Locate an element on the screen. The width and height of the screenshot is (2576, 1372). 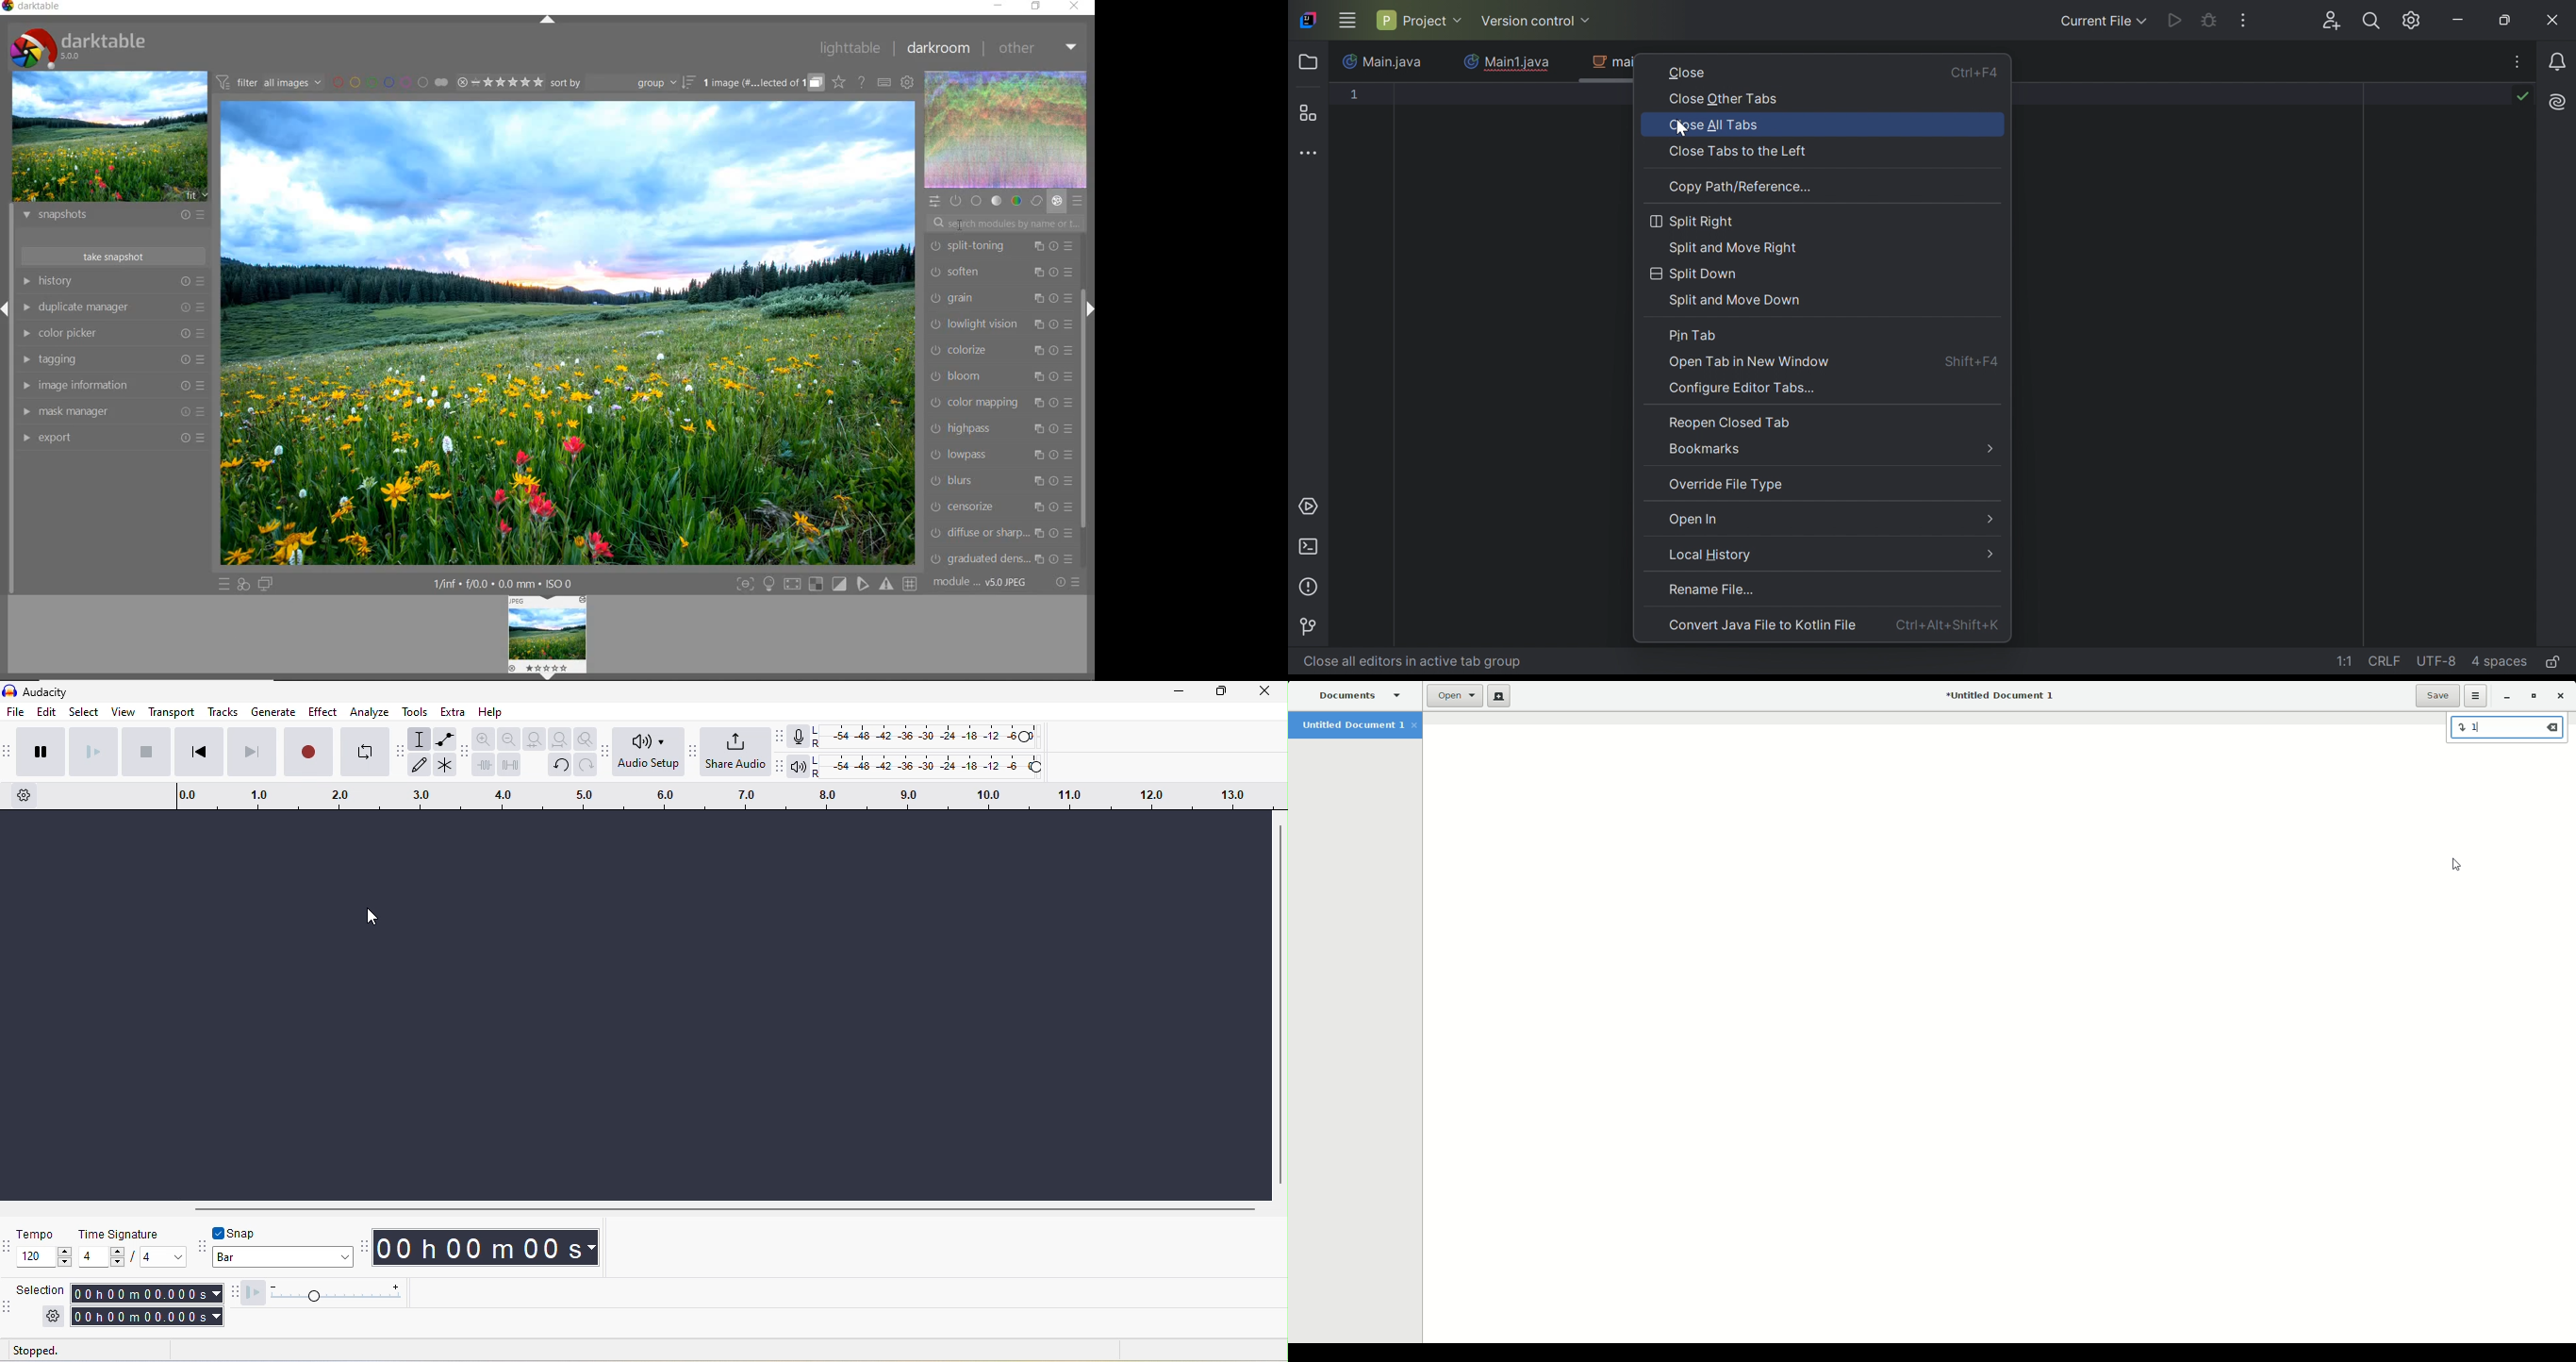
audacity edit toolbar is located at coordinates (466, 752).